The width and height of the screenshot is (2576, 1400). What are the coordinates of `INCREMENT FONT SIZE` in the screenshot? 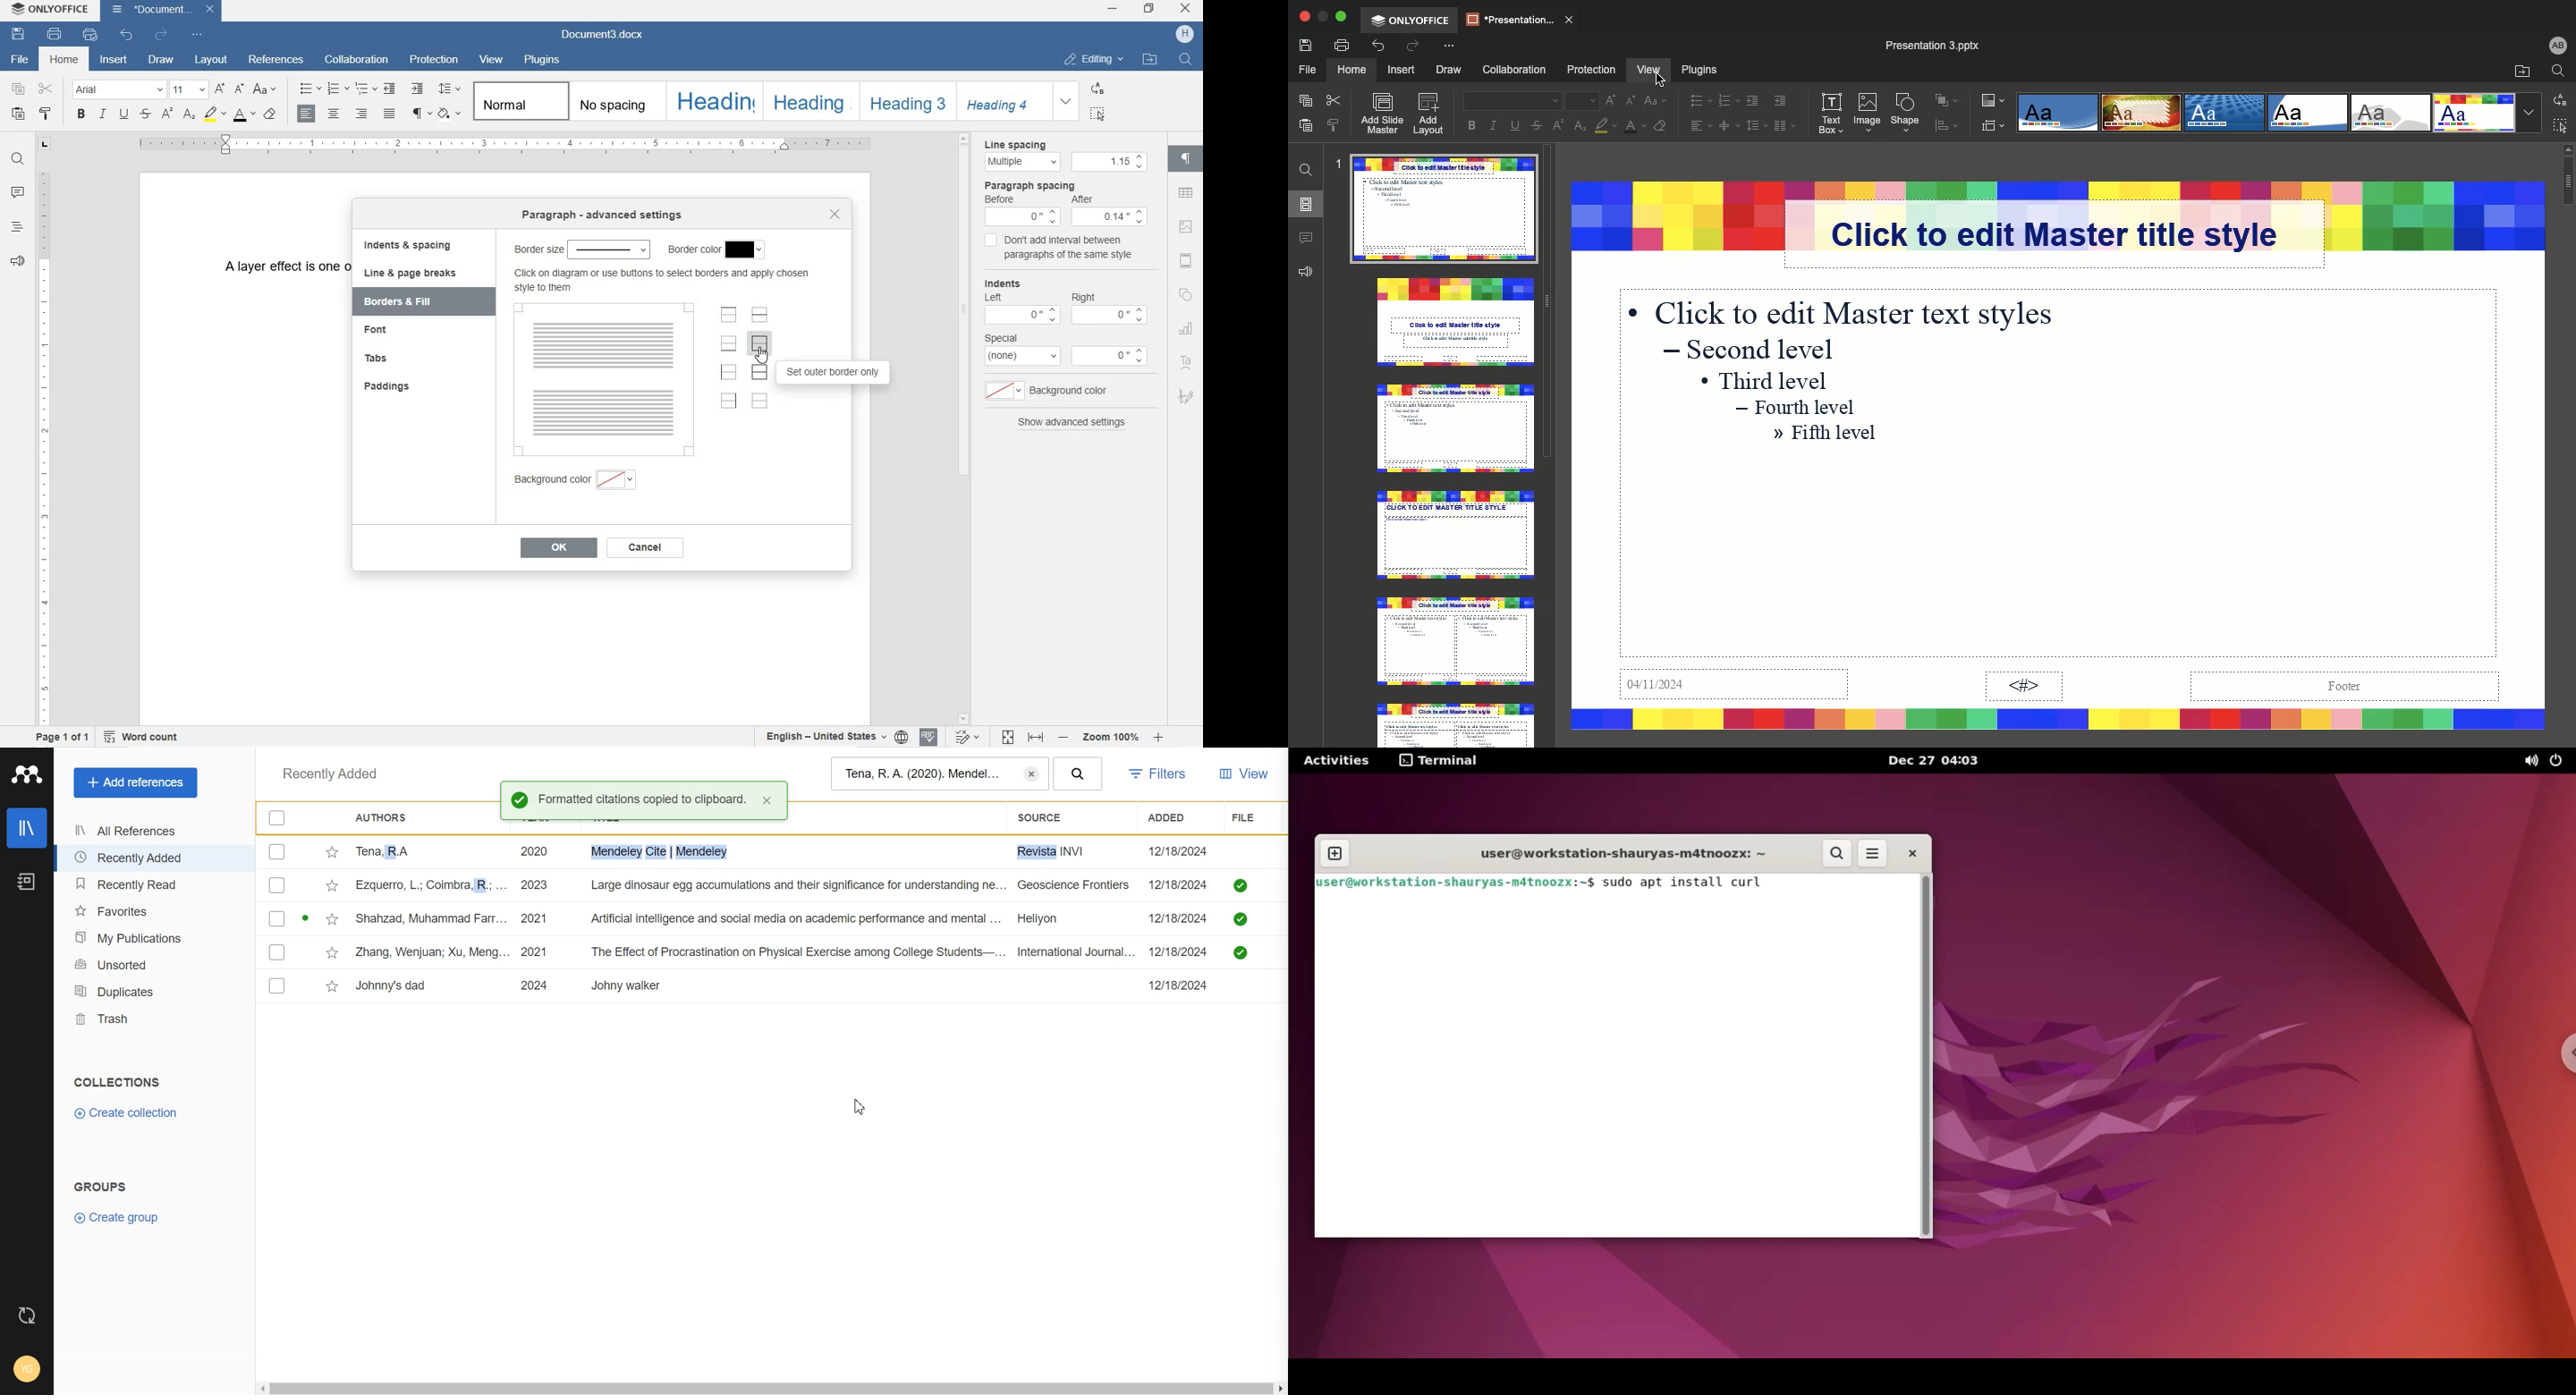 It's located at (220, 90).